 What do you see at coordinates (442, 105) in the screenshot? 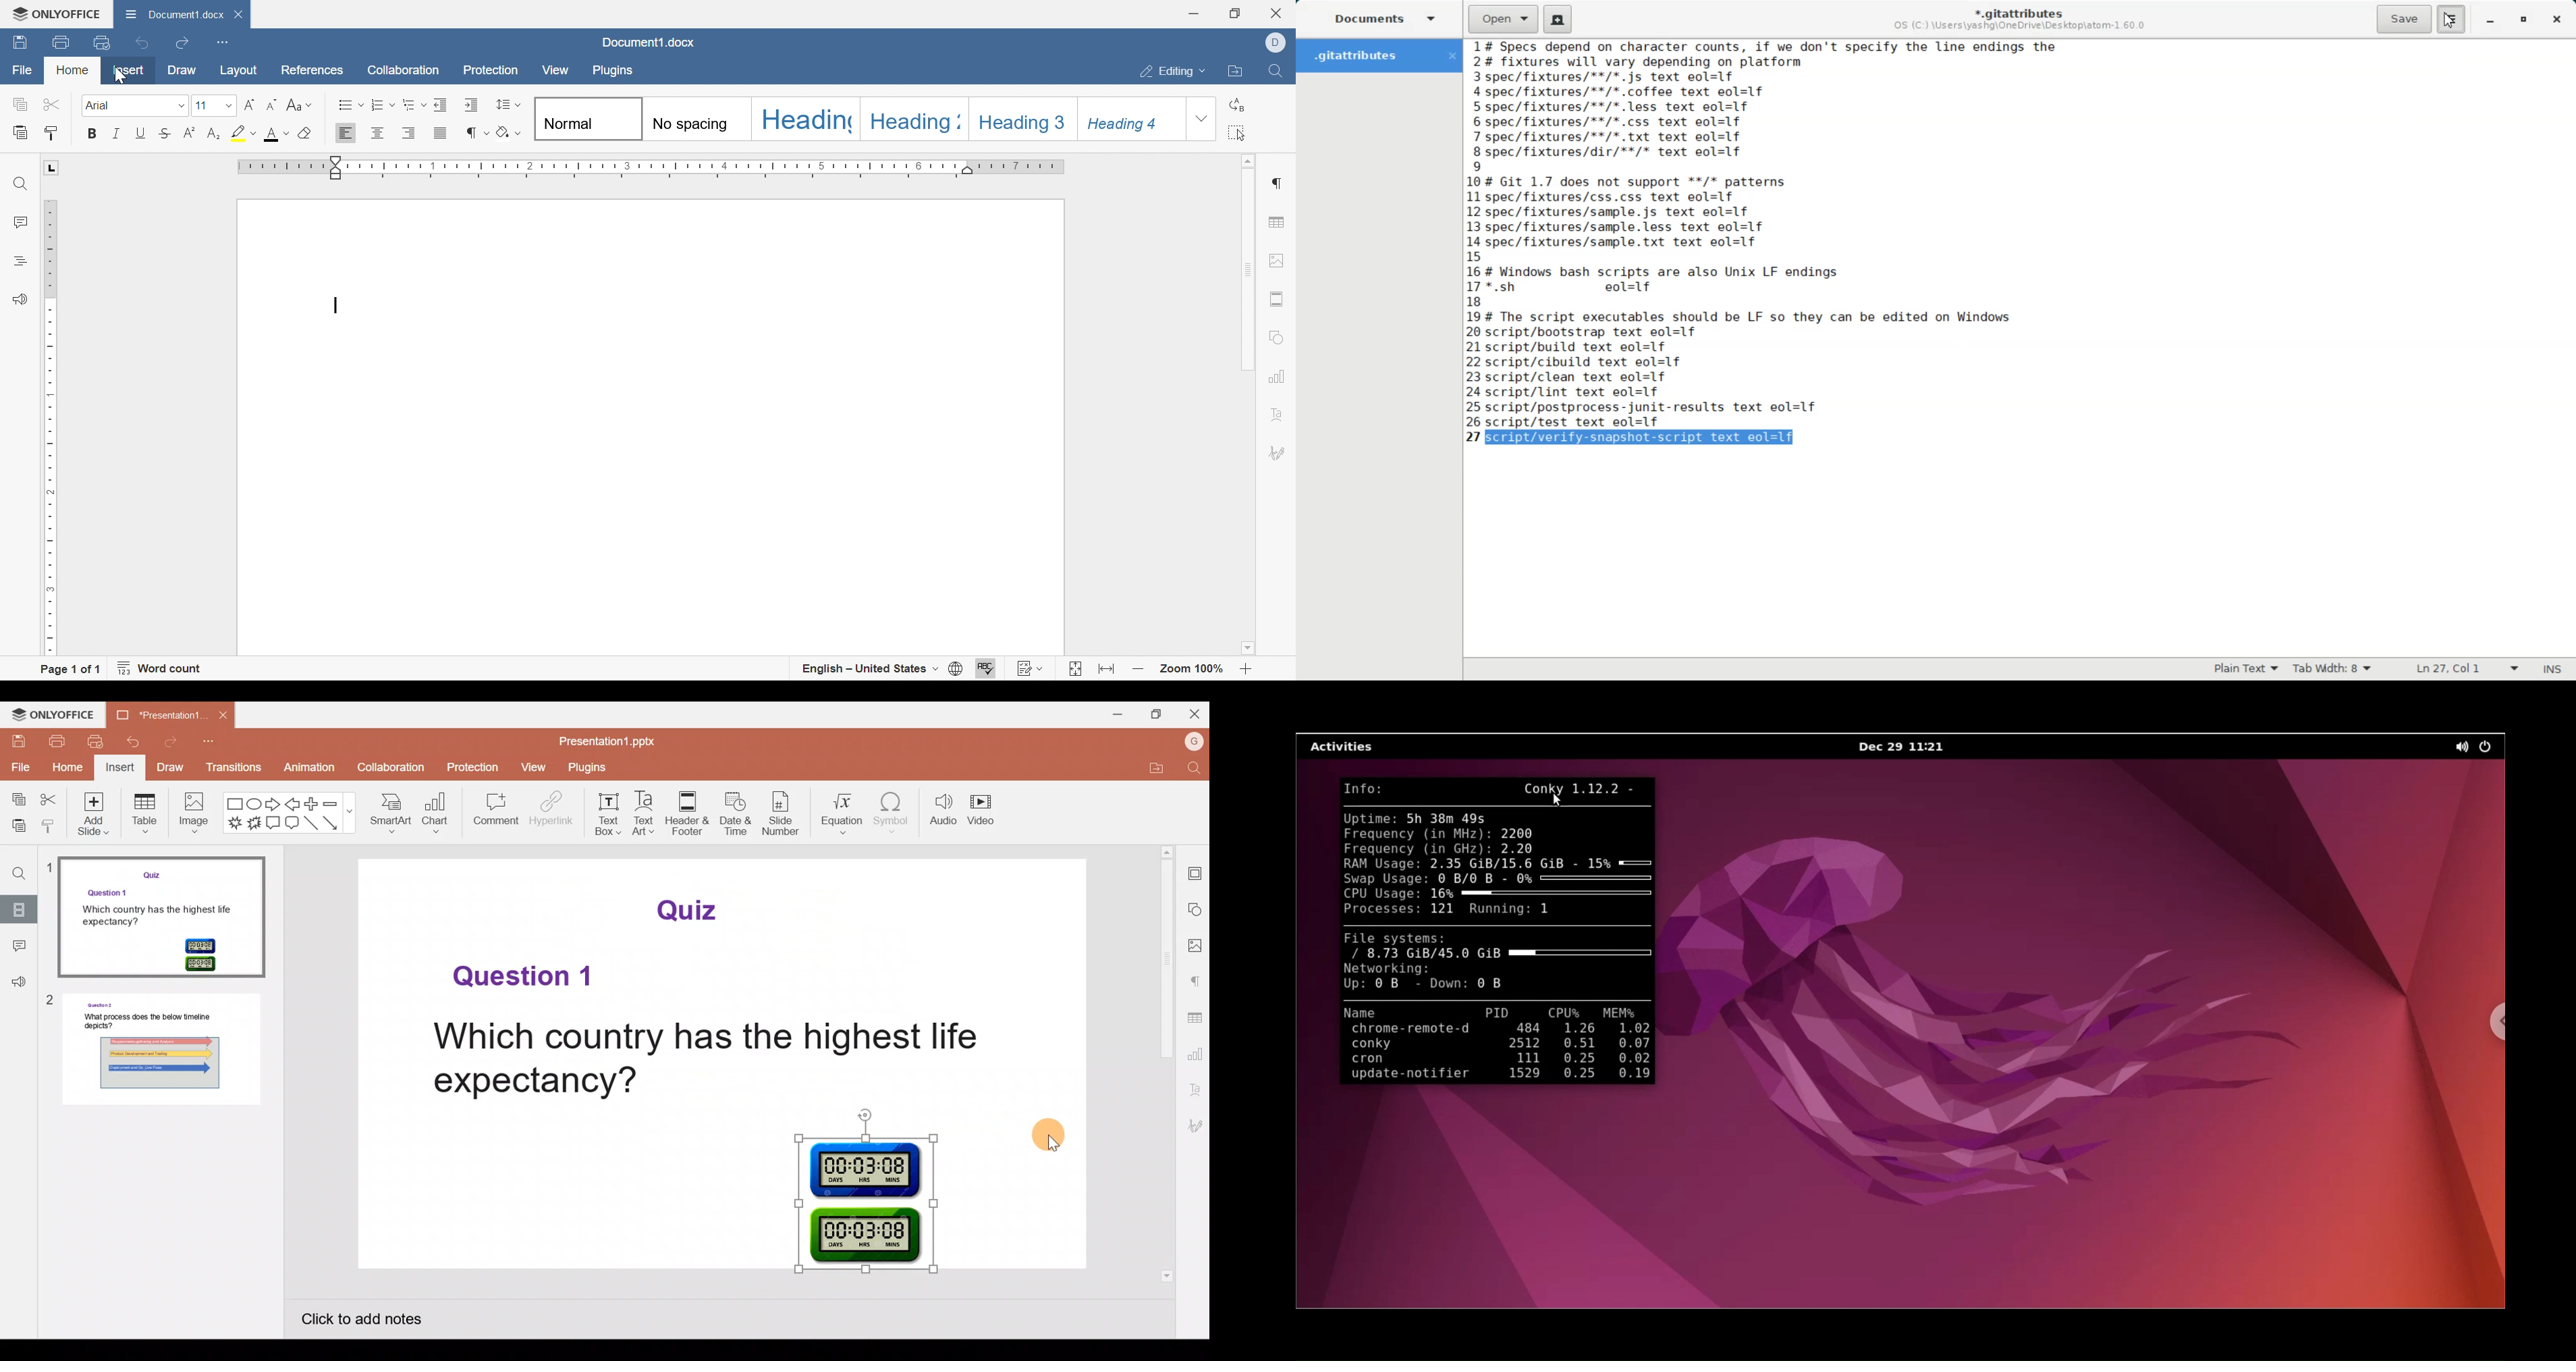
I see `Decrease indent` at bounding box center [442, 105].